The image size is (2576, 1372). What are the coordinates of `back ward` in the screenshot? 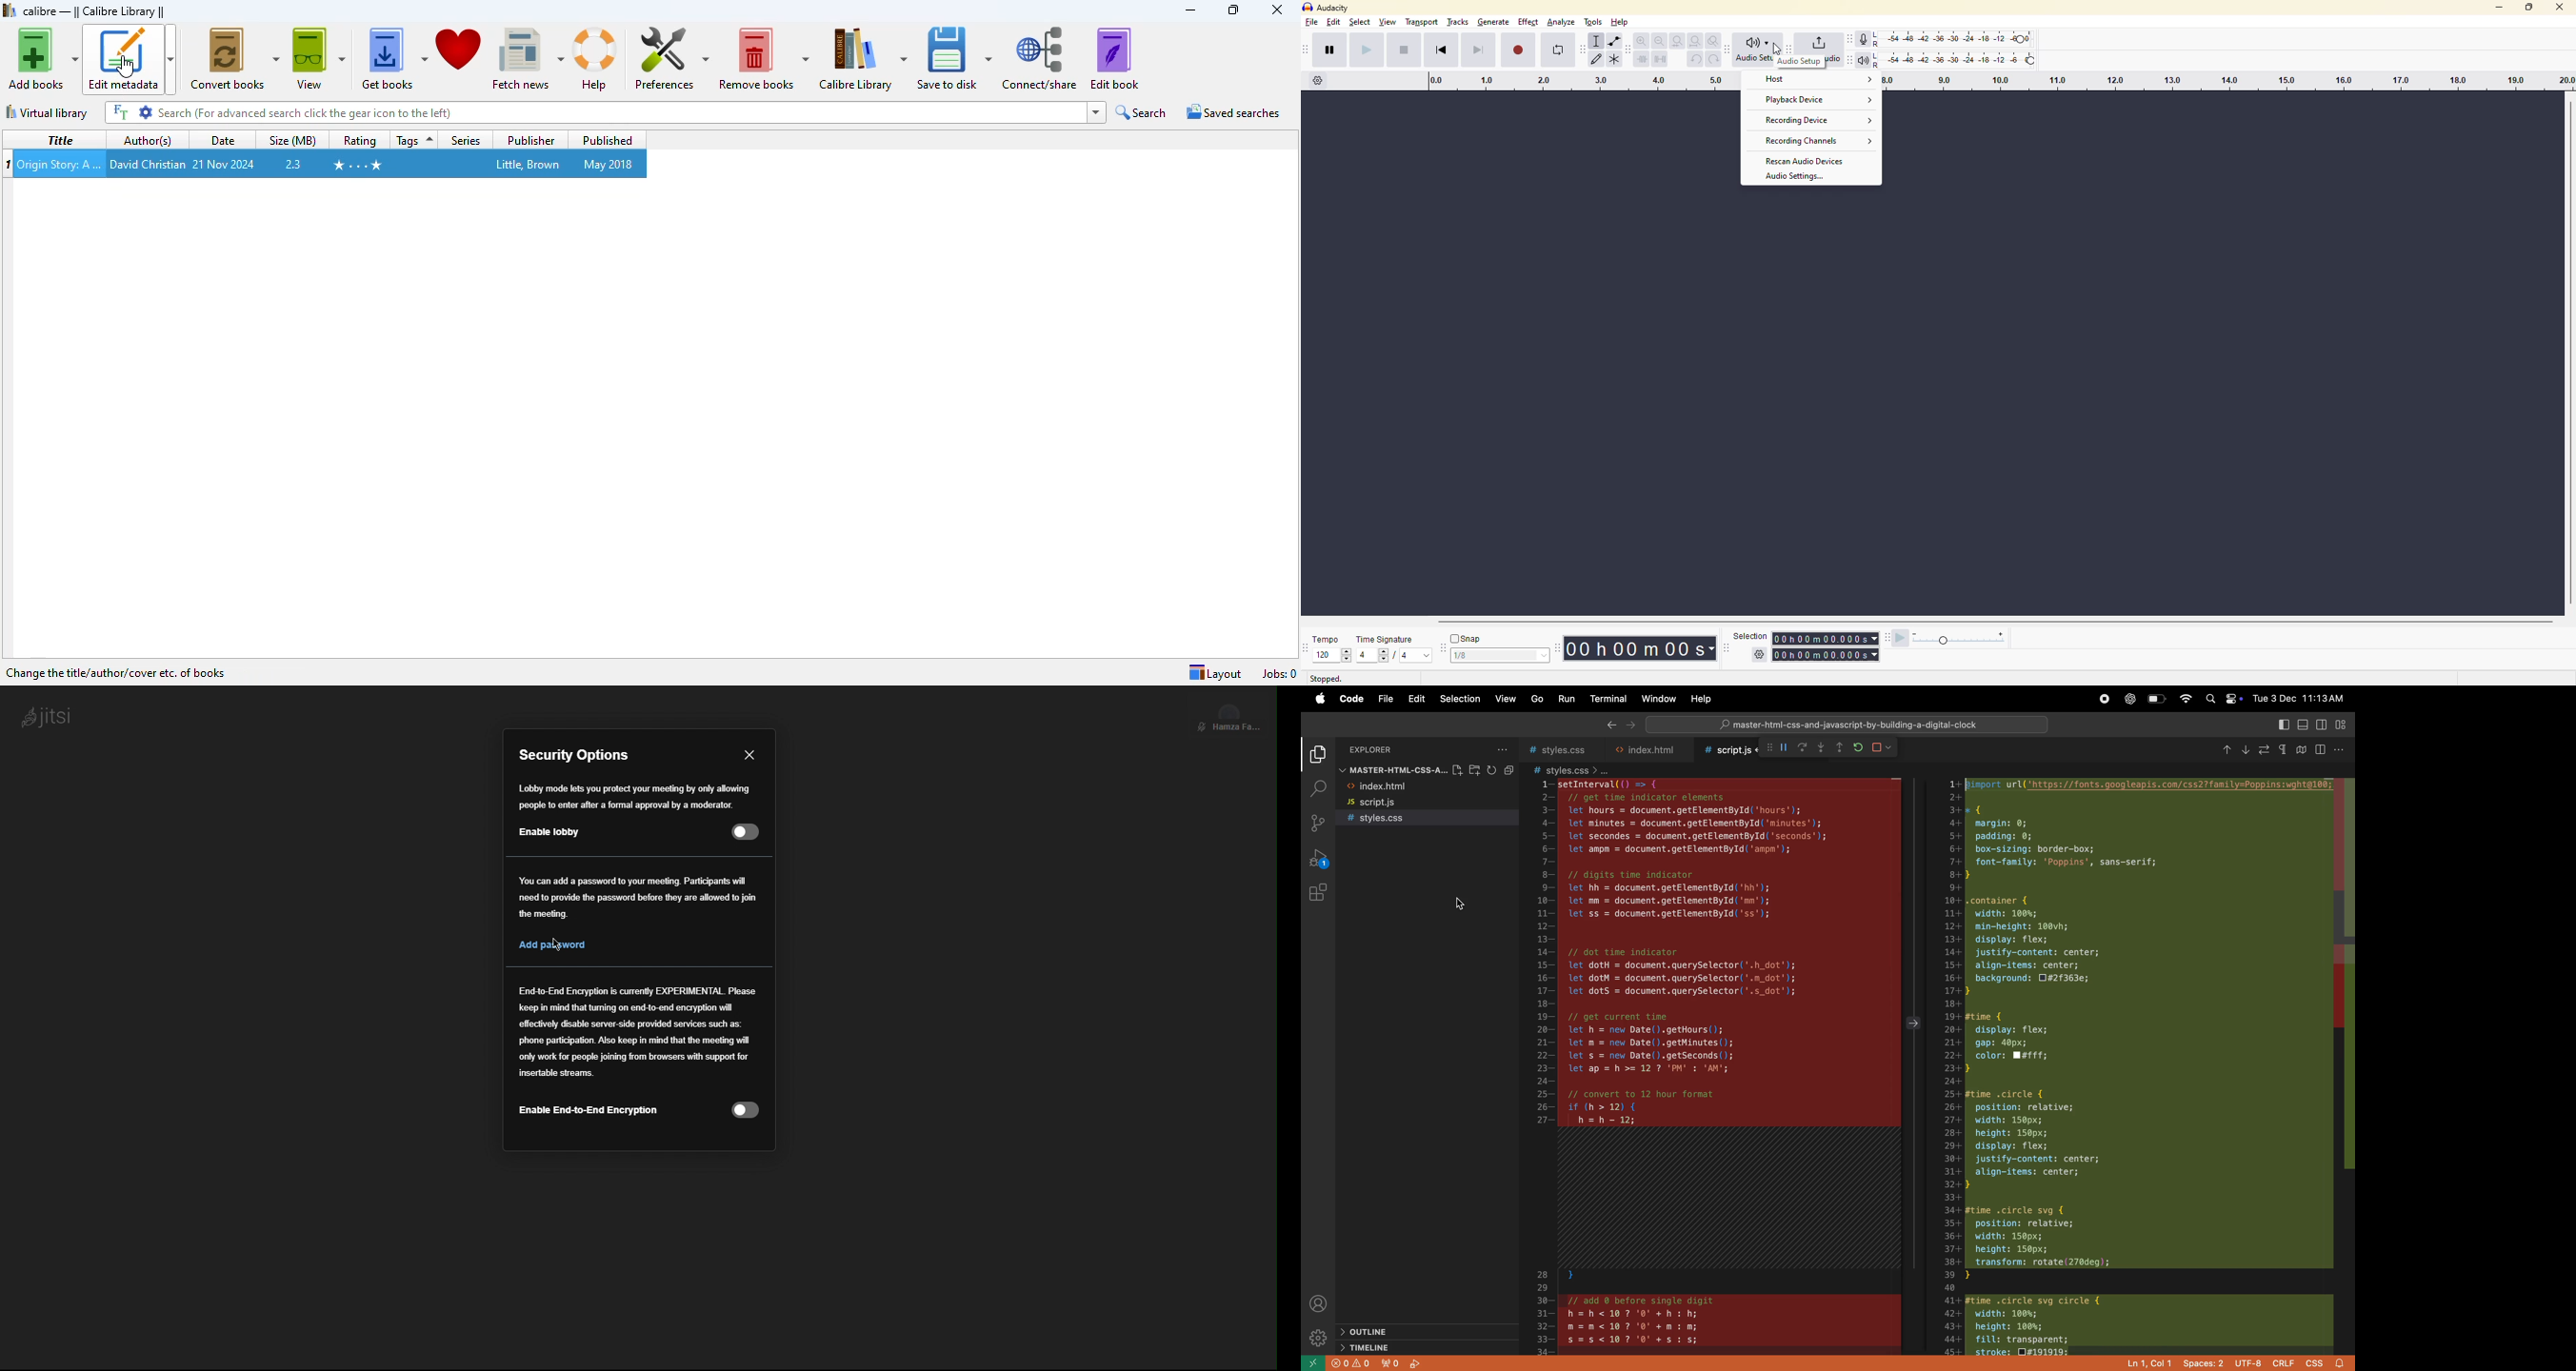 It's located at (1607, 726).